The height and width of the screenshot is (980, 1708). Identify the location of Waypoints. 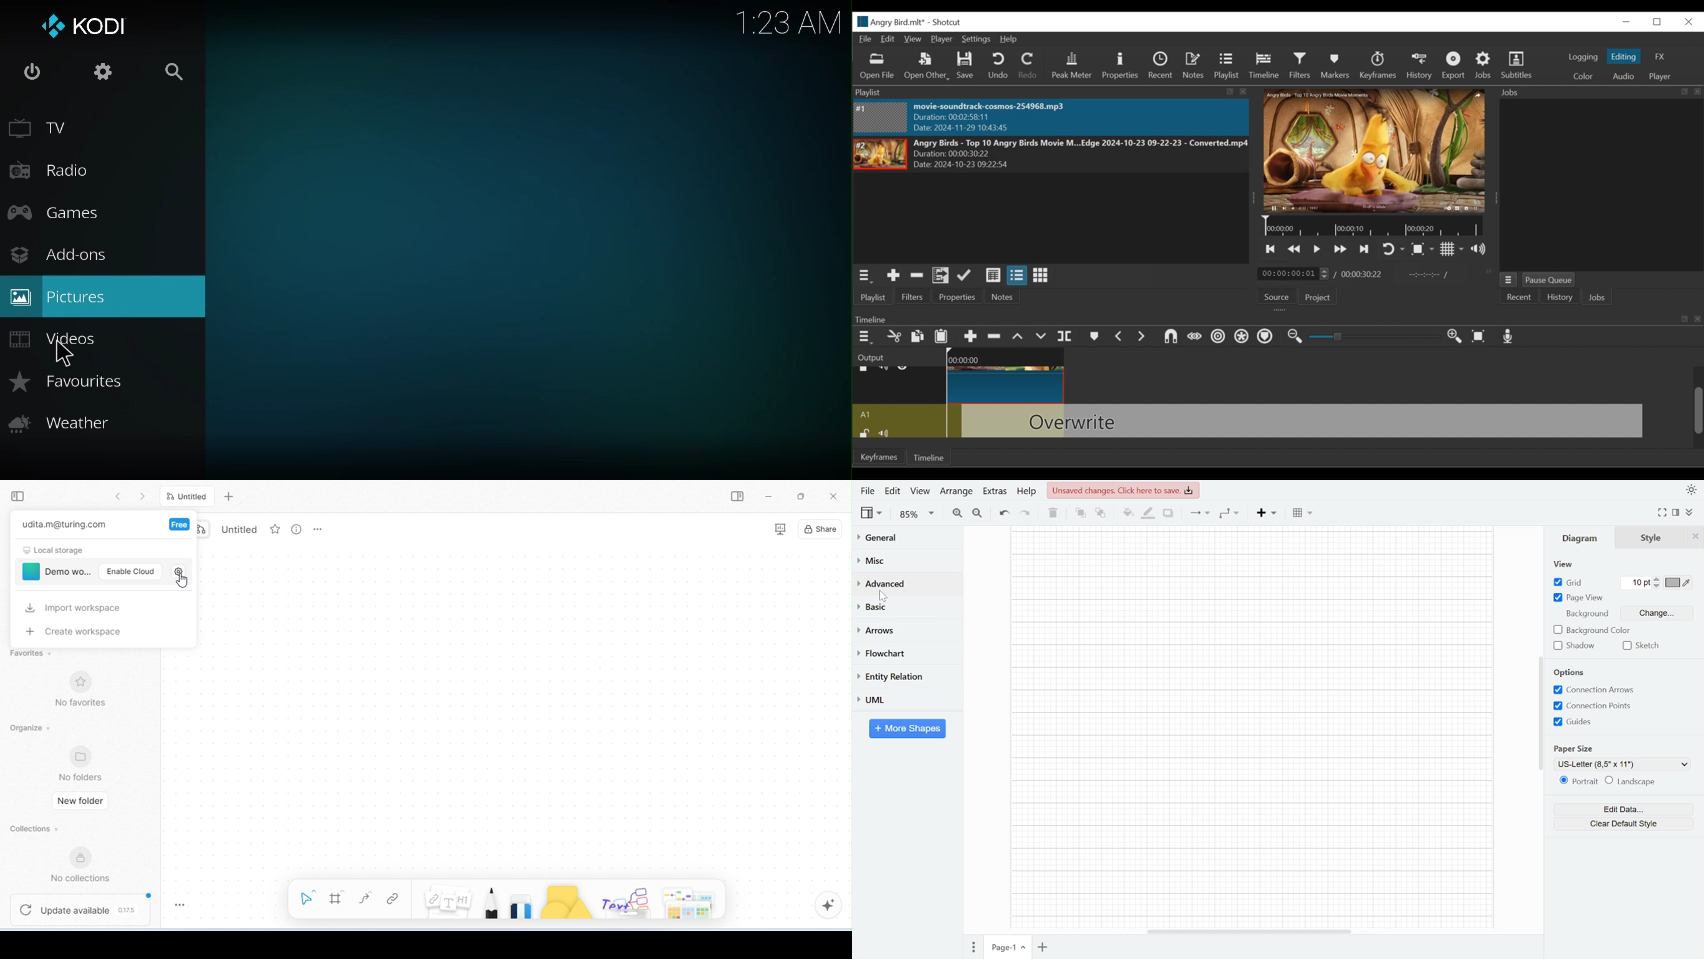
(1229, 515).